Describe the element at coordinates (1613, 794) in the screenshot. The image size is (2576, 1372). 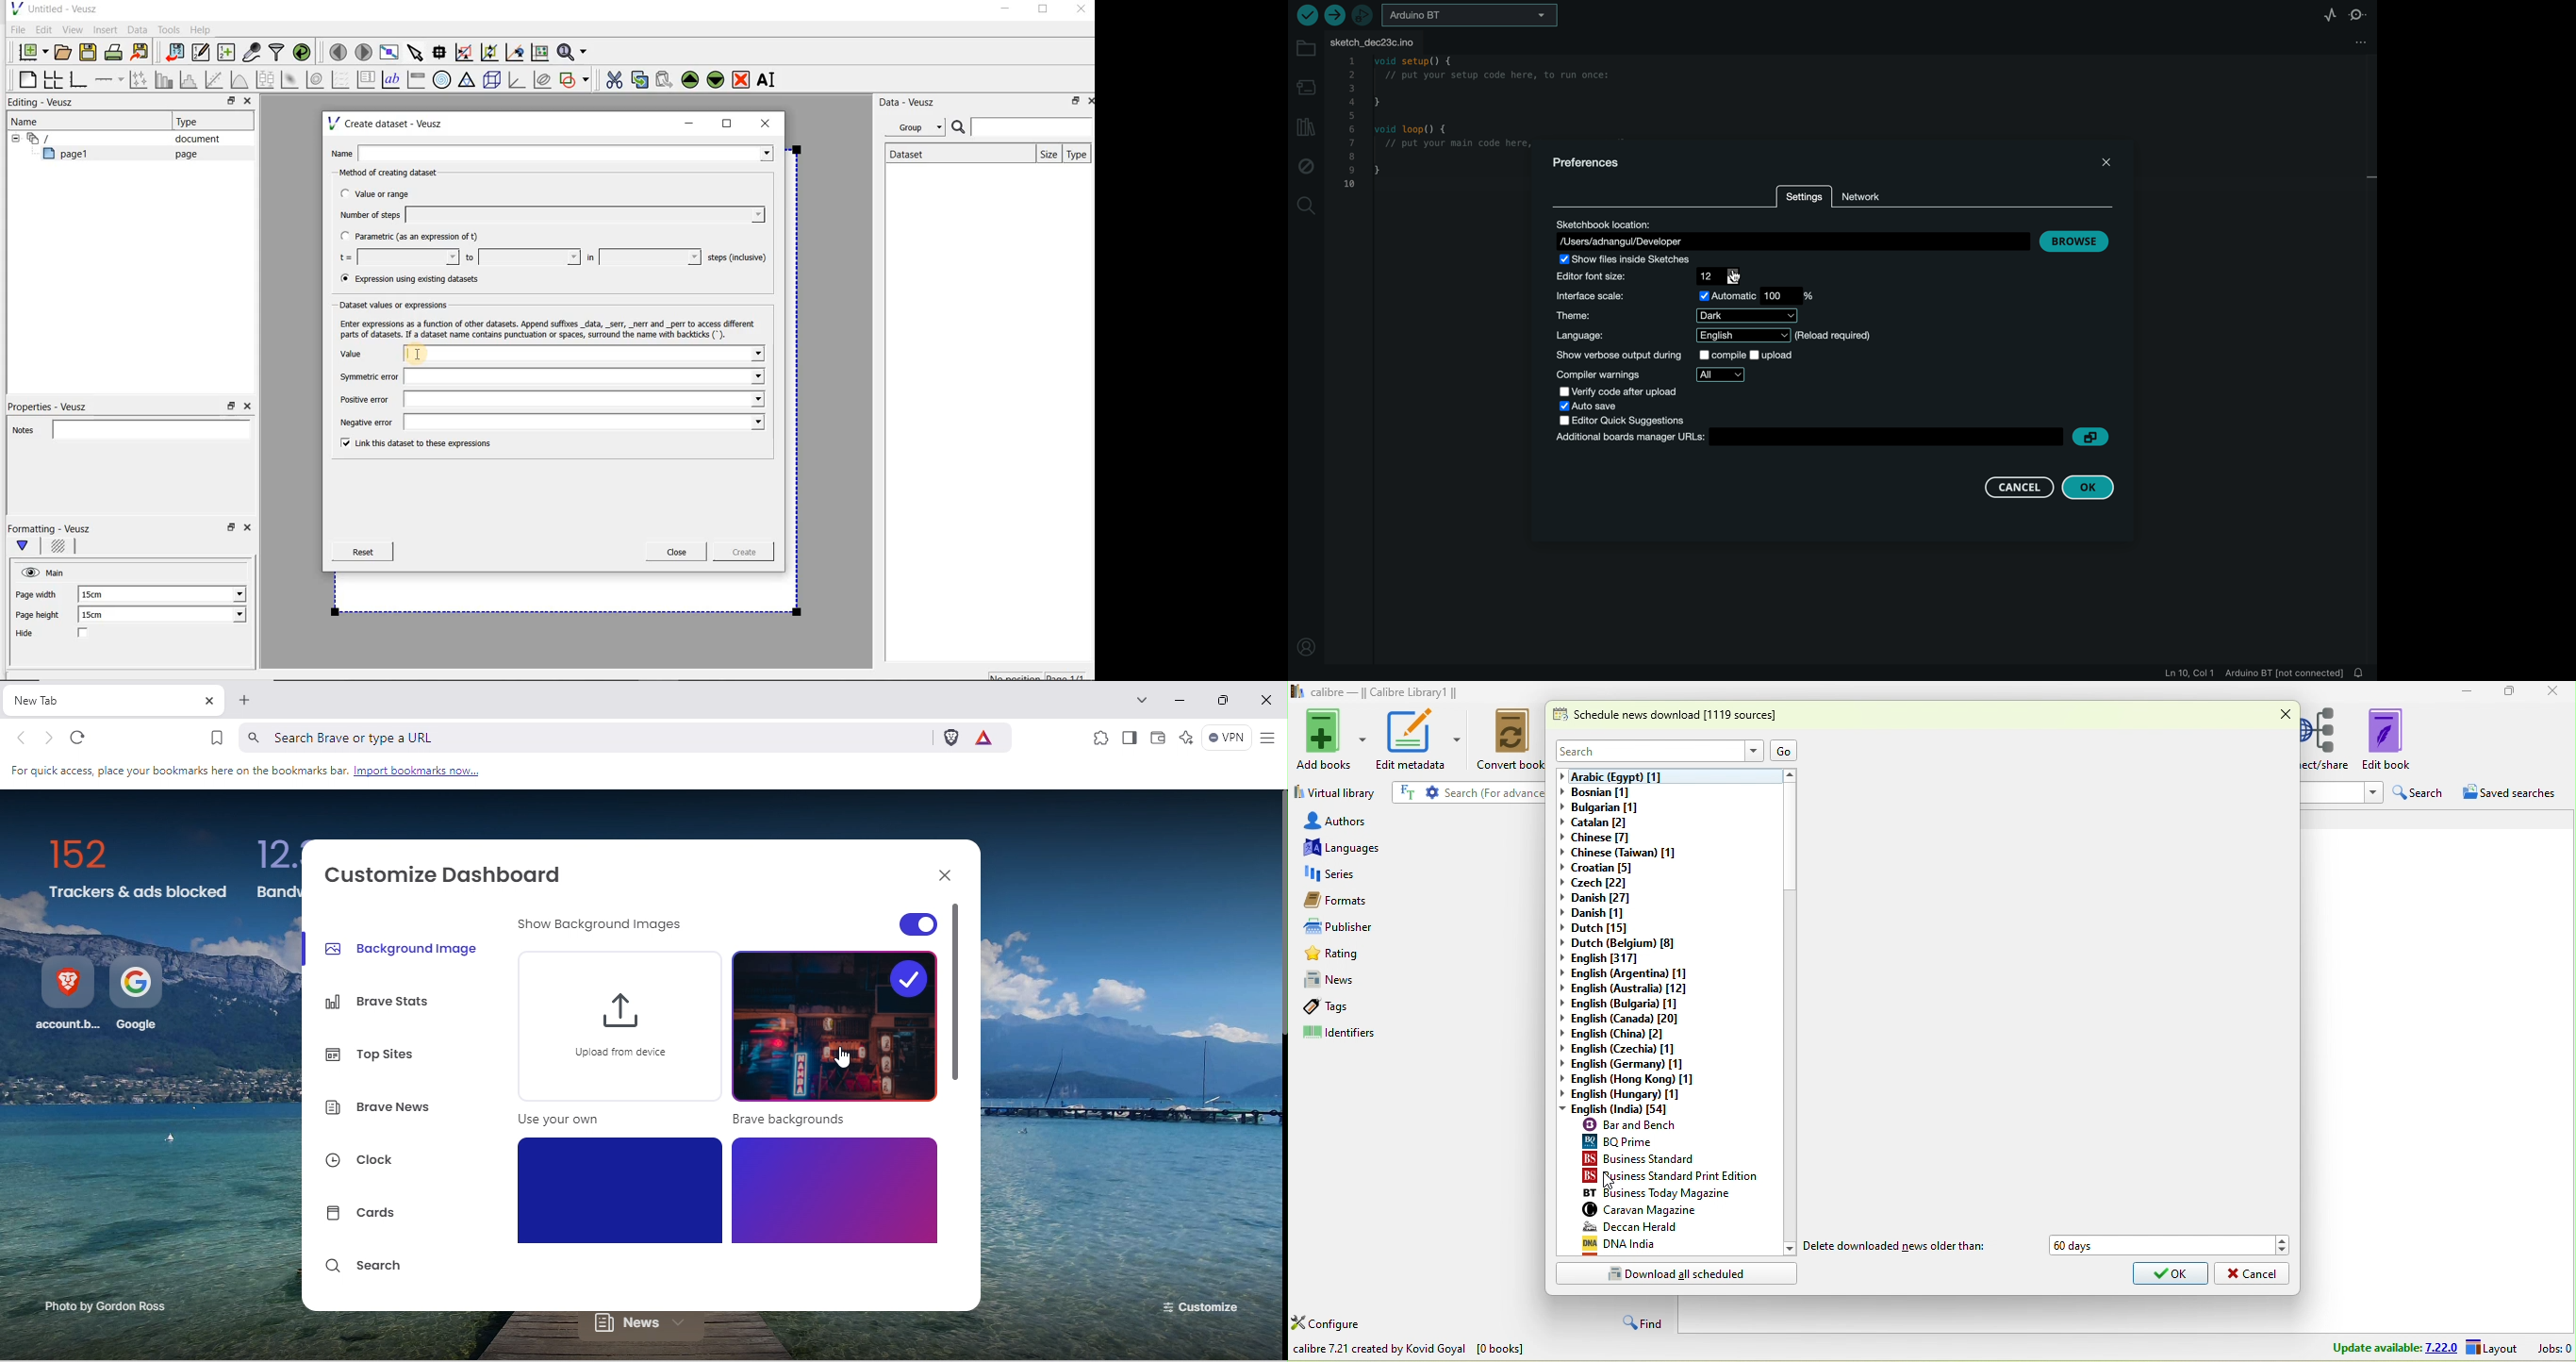
I see `bosnian [1]` at that location.